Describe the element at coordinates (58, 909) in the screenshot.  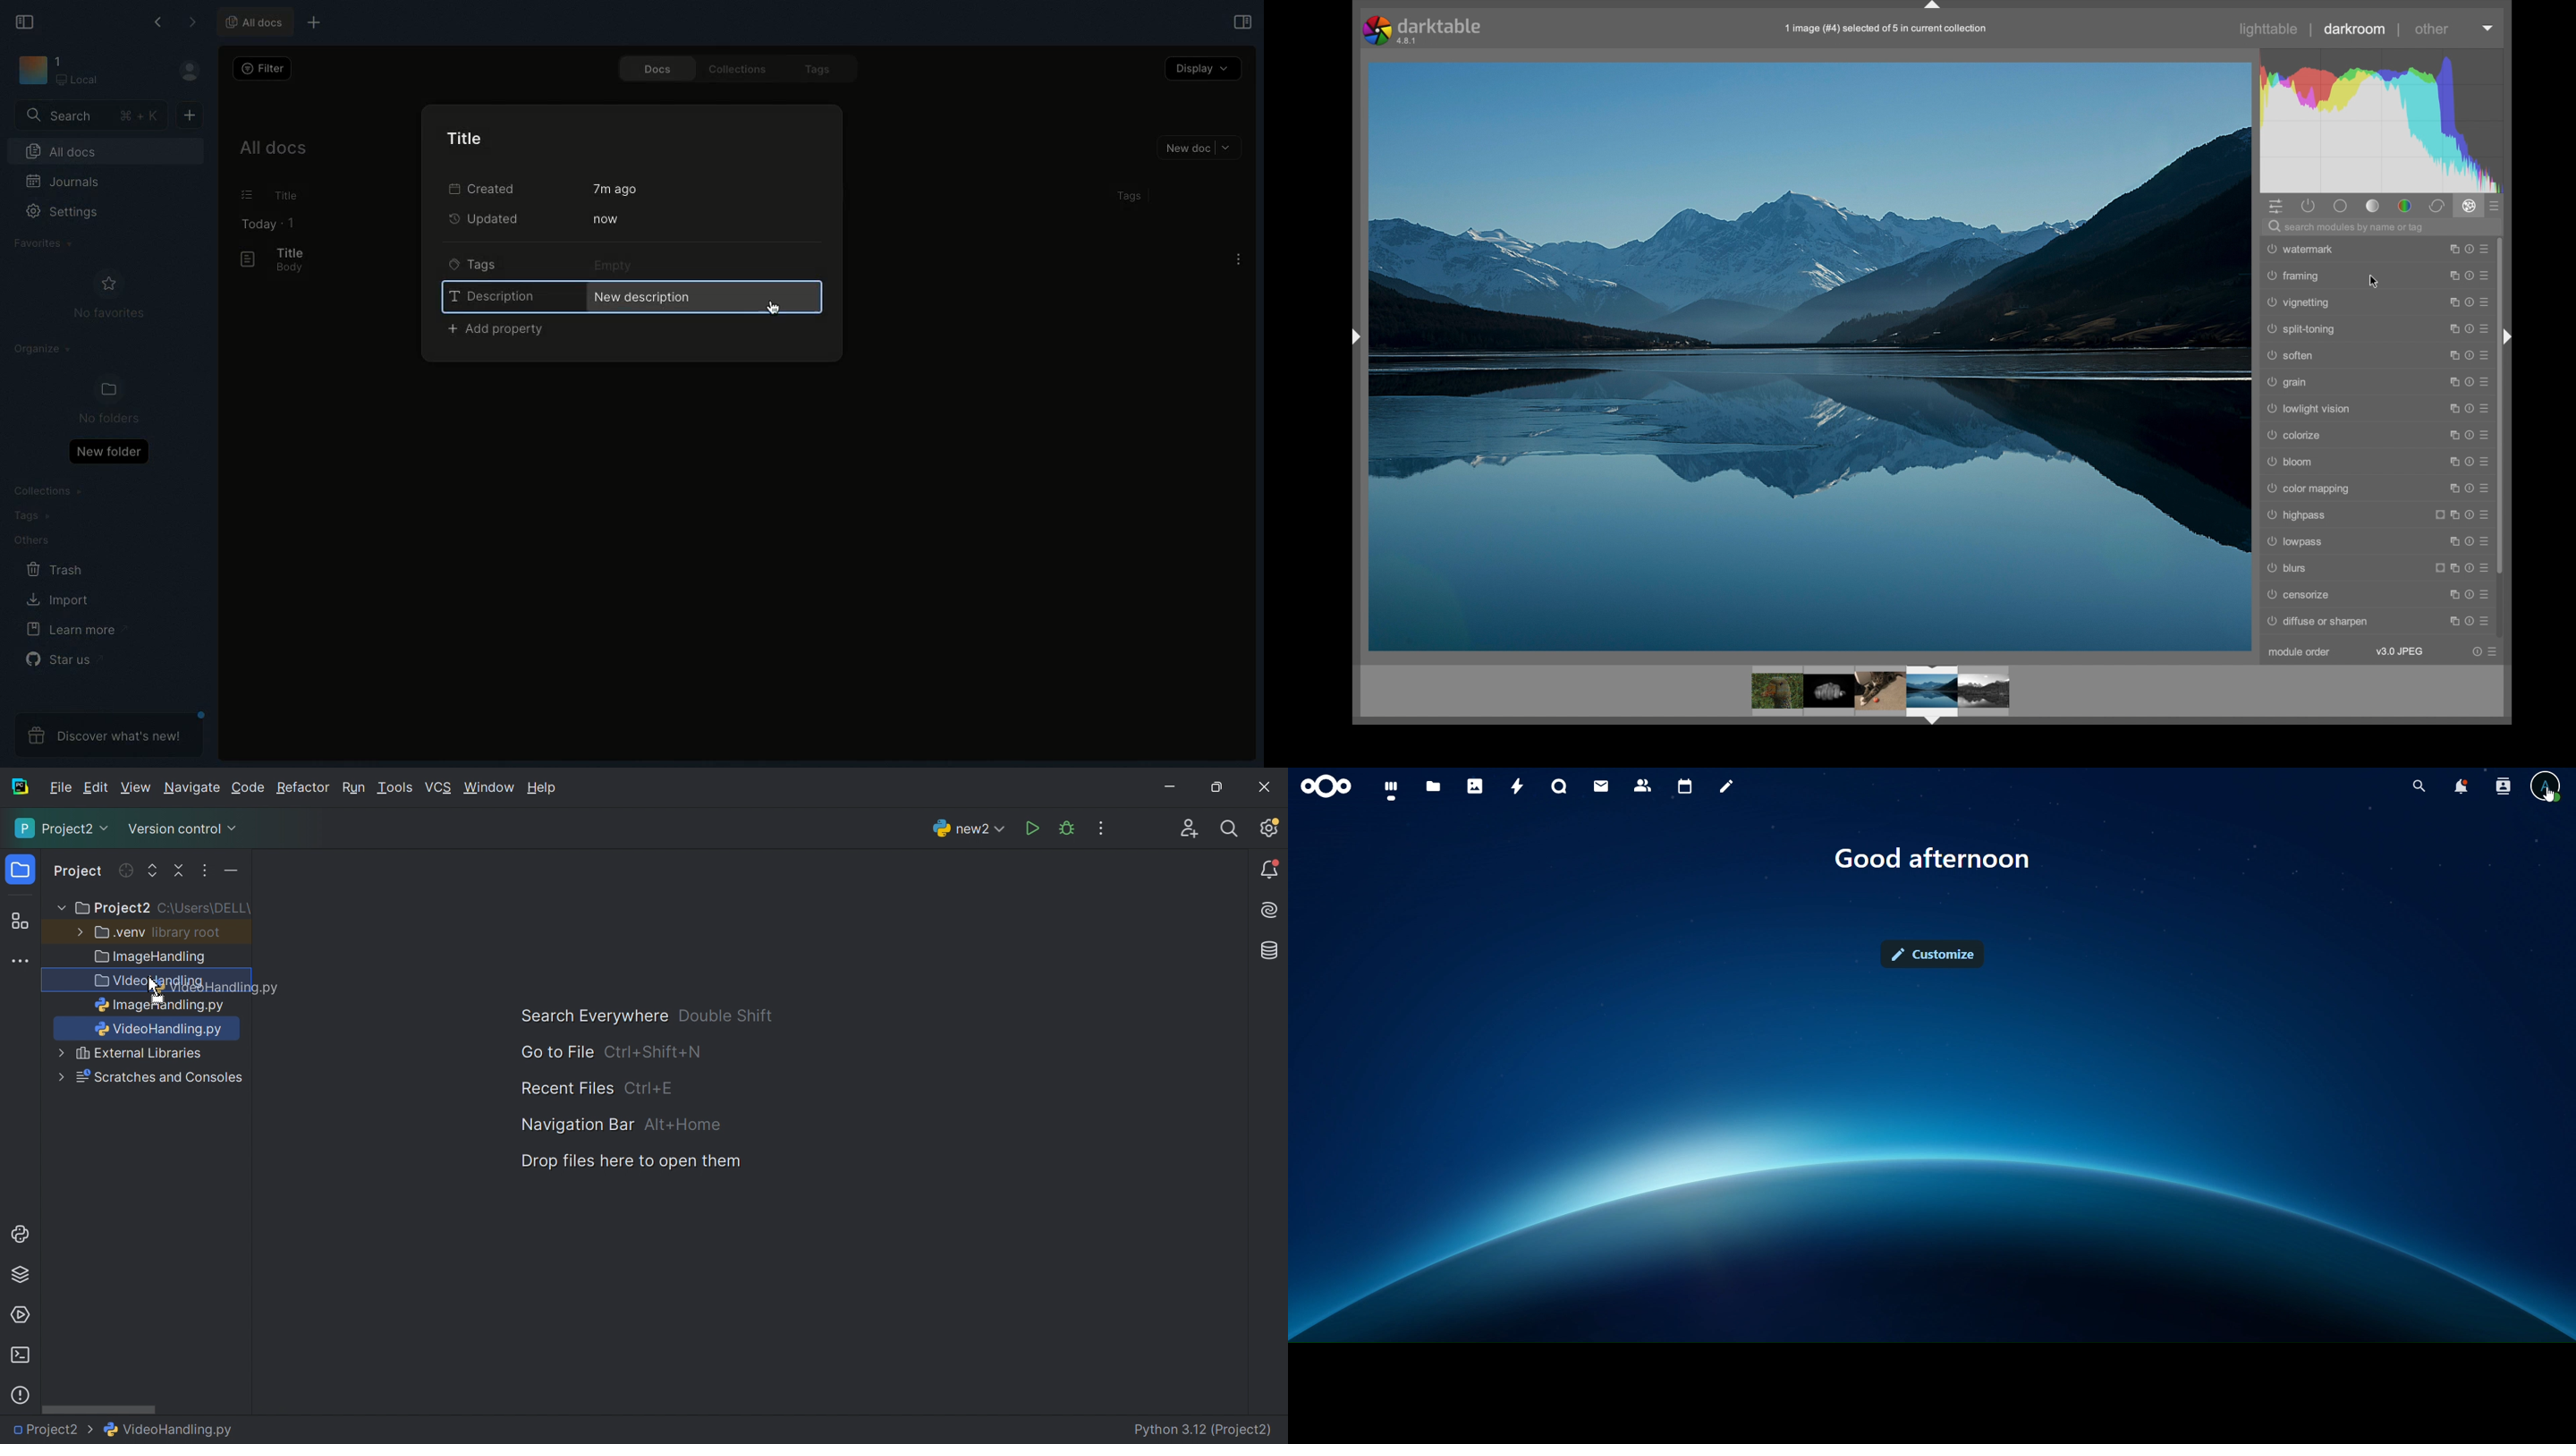
I see `More` at that location.